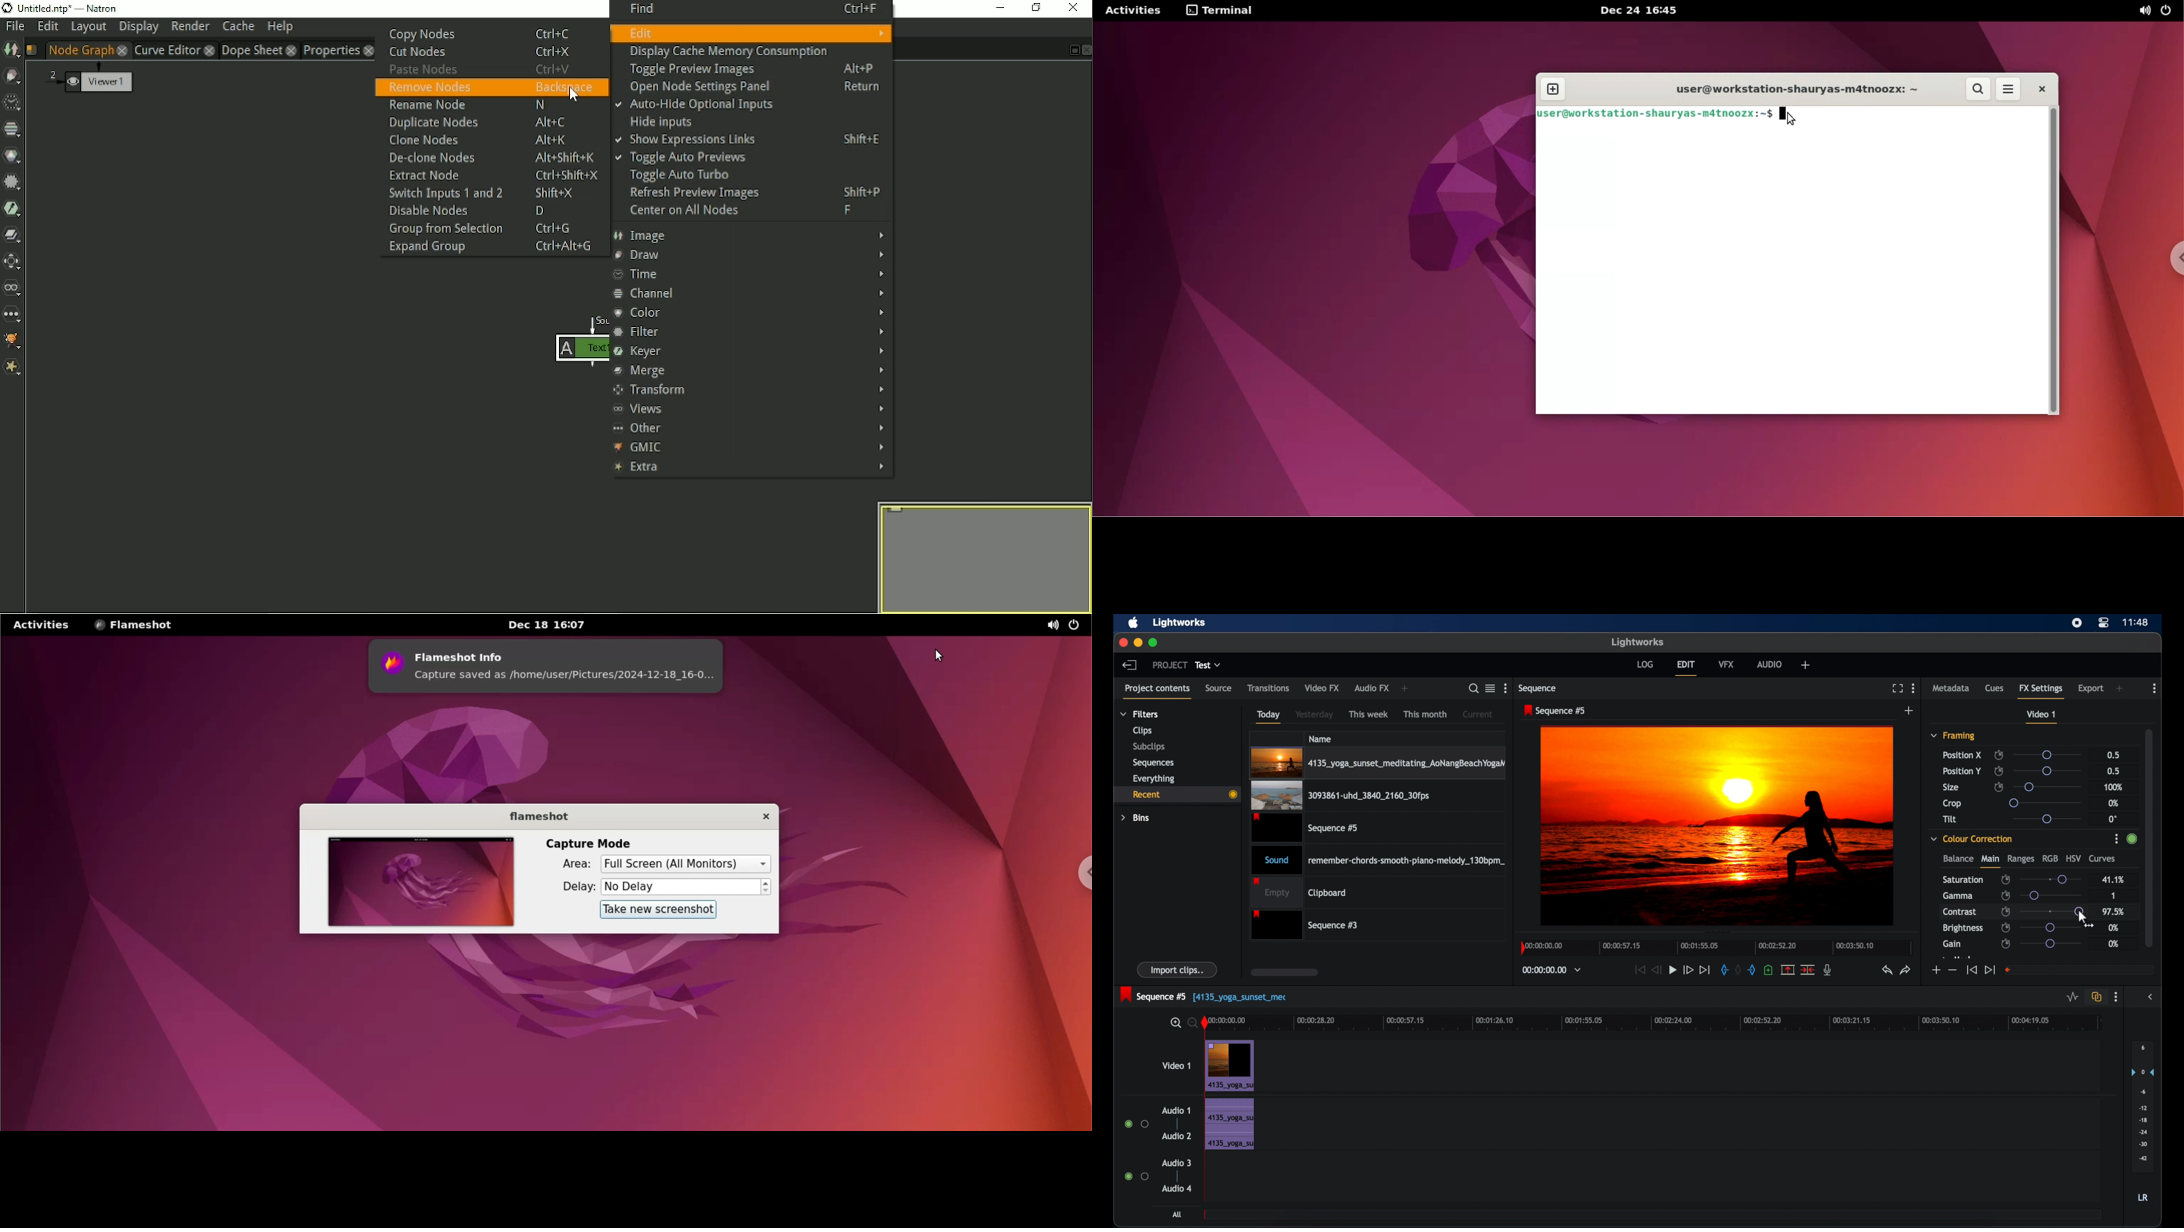  I want to click on today, so click(1268, 716).